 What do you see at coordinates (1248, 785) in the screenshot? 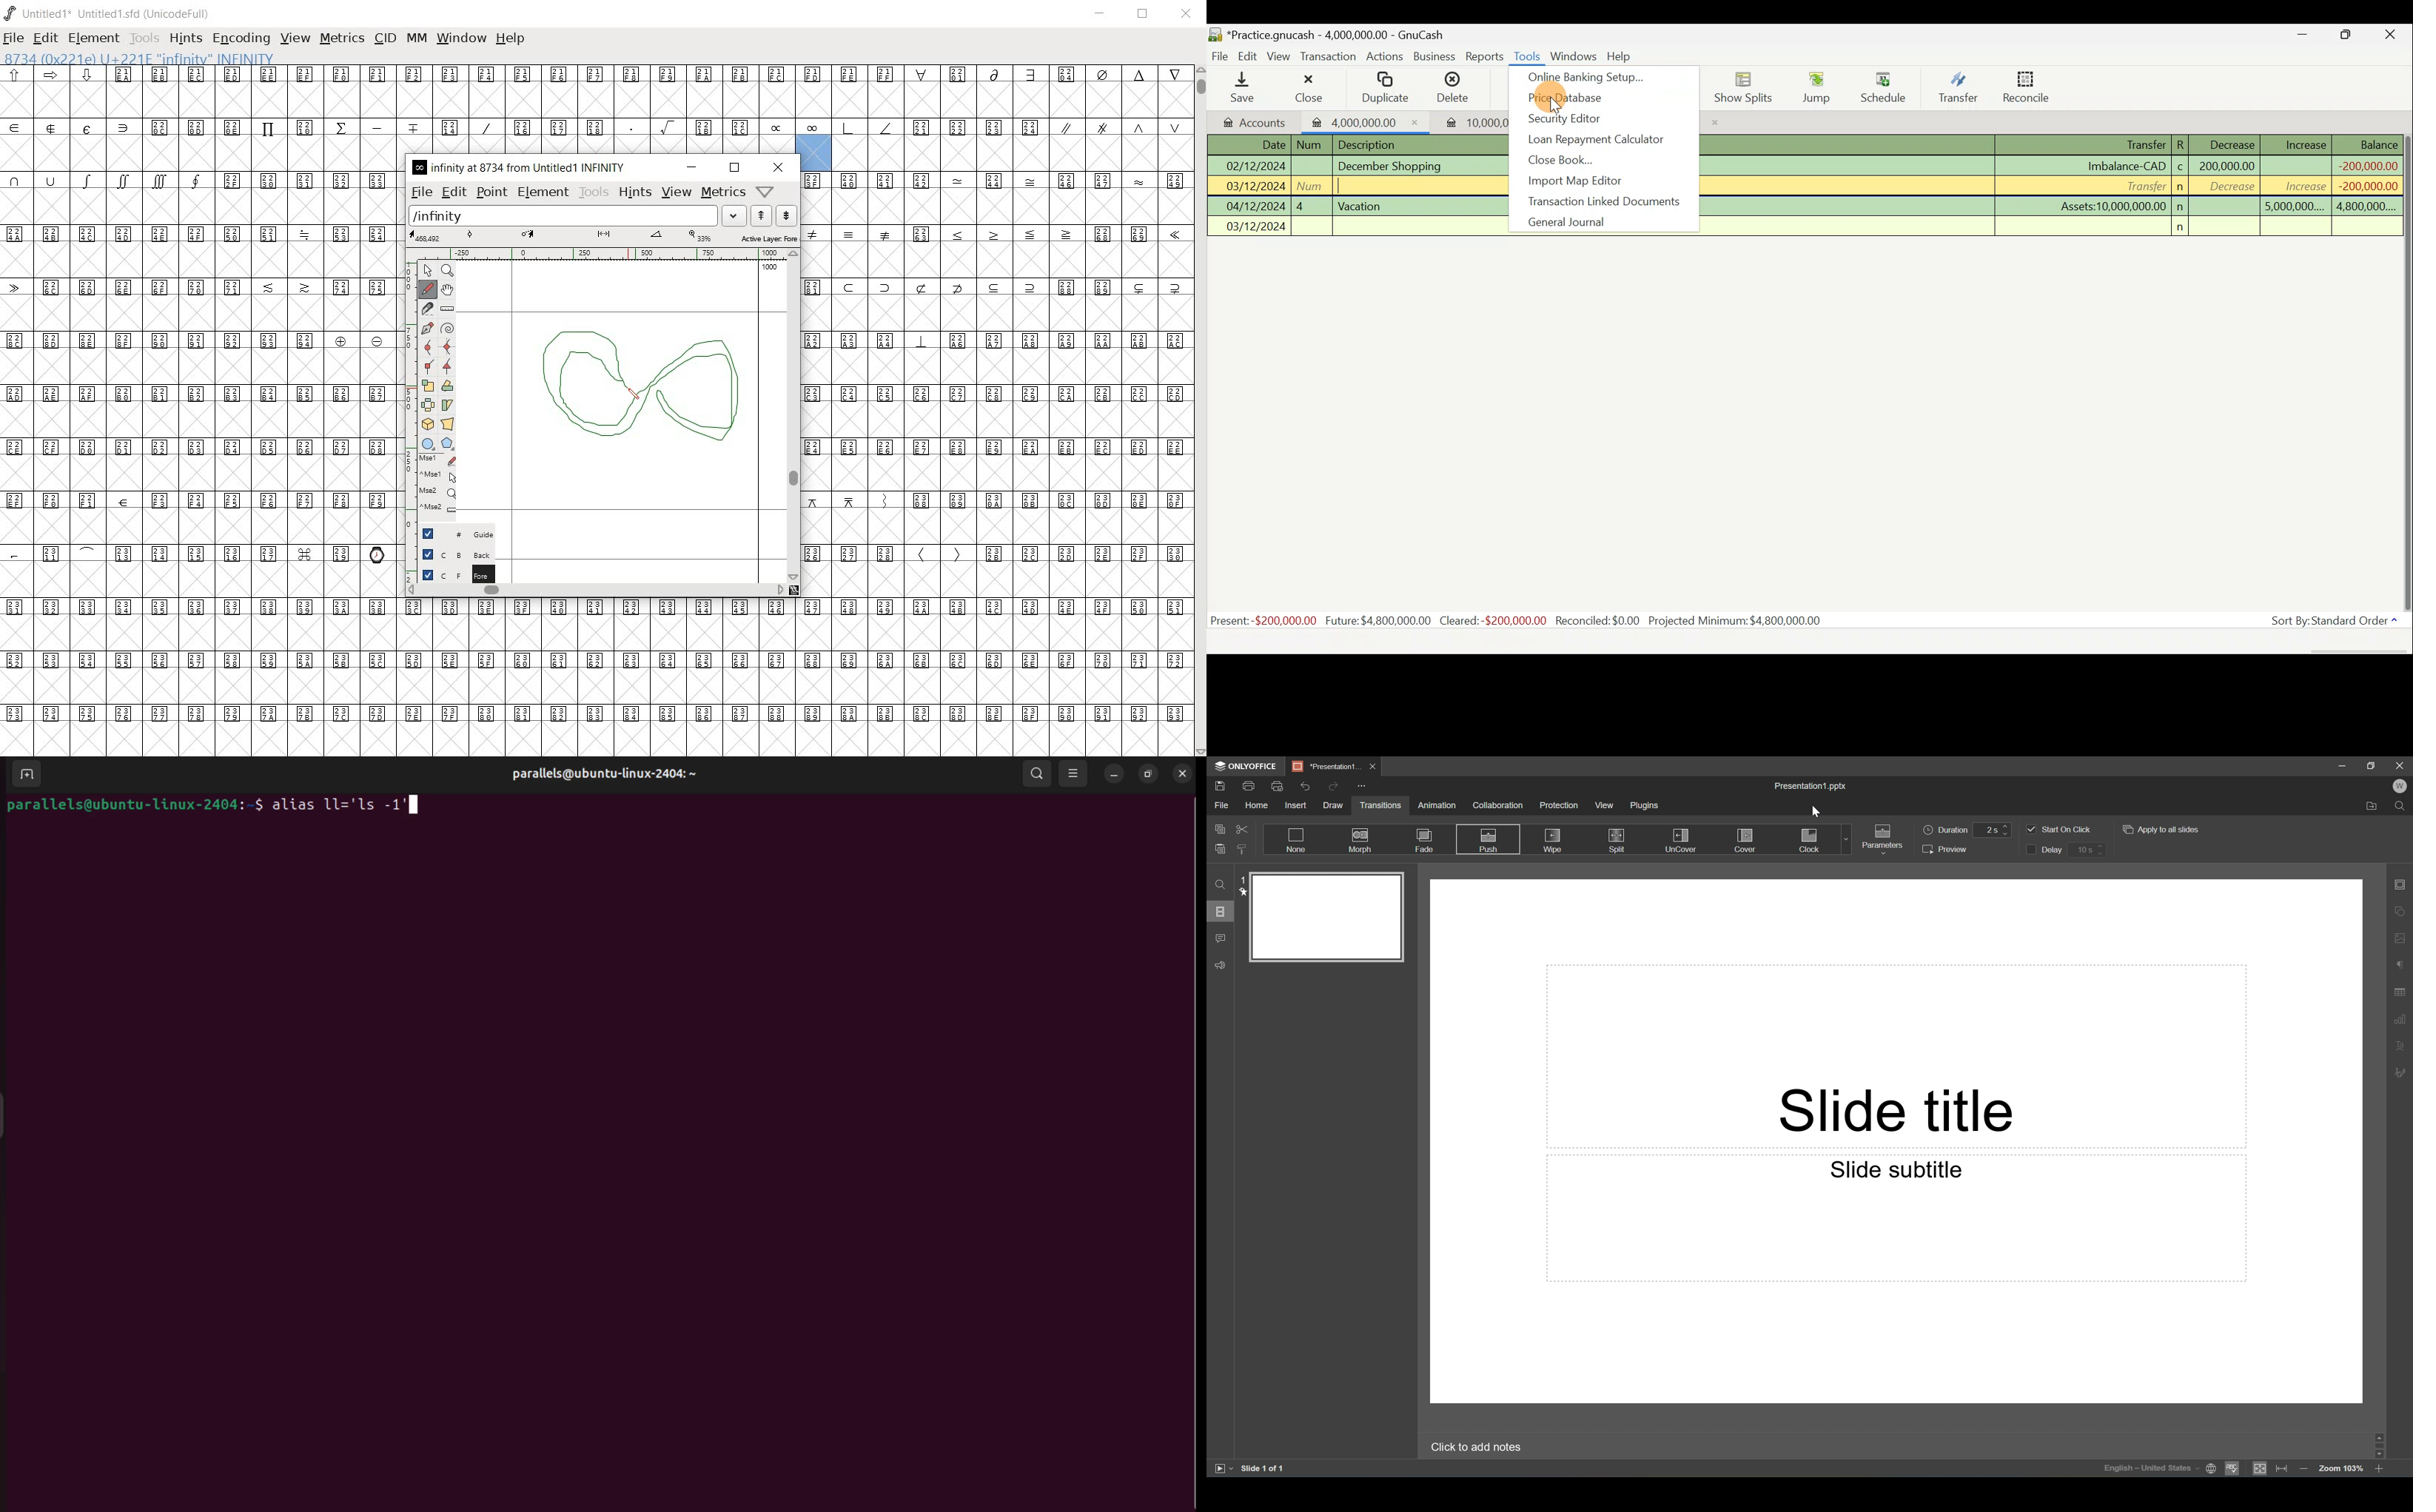
I see `Print file` at bounding box center [1248, 785].